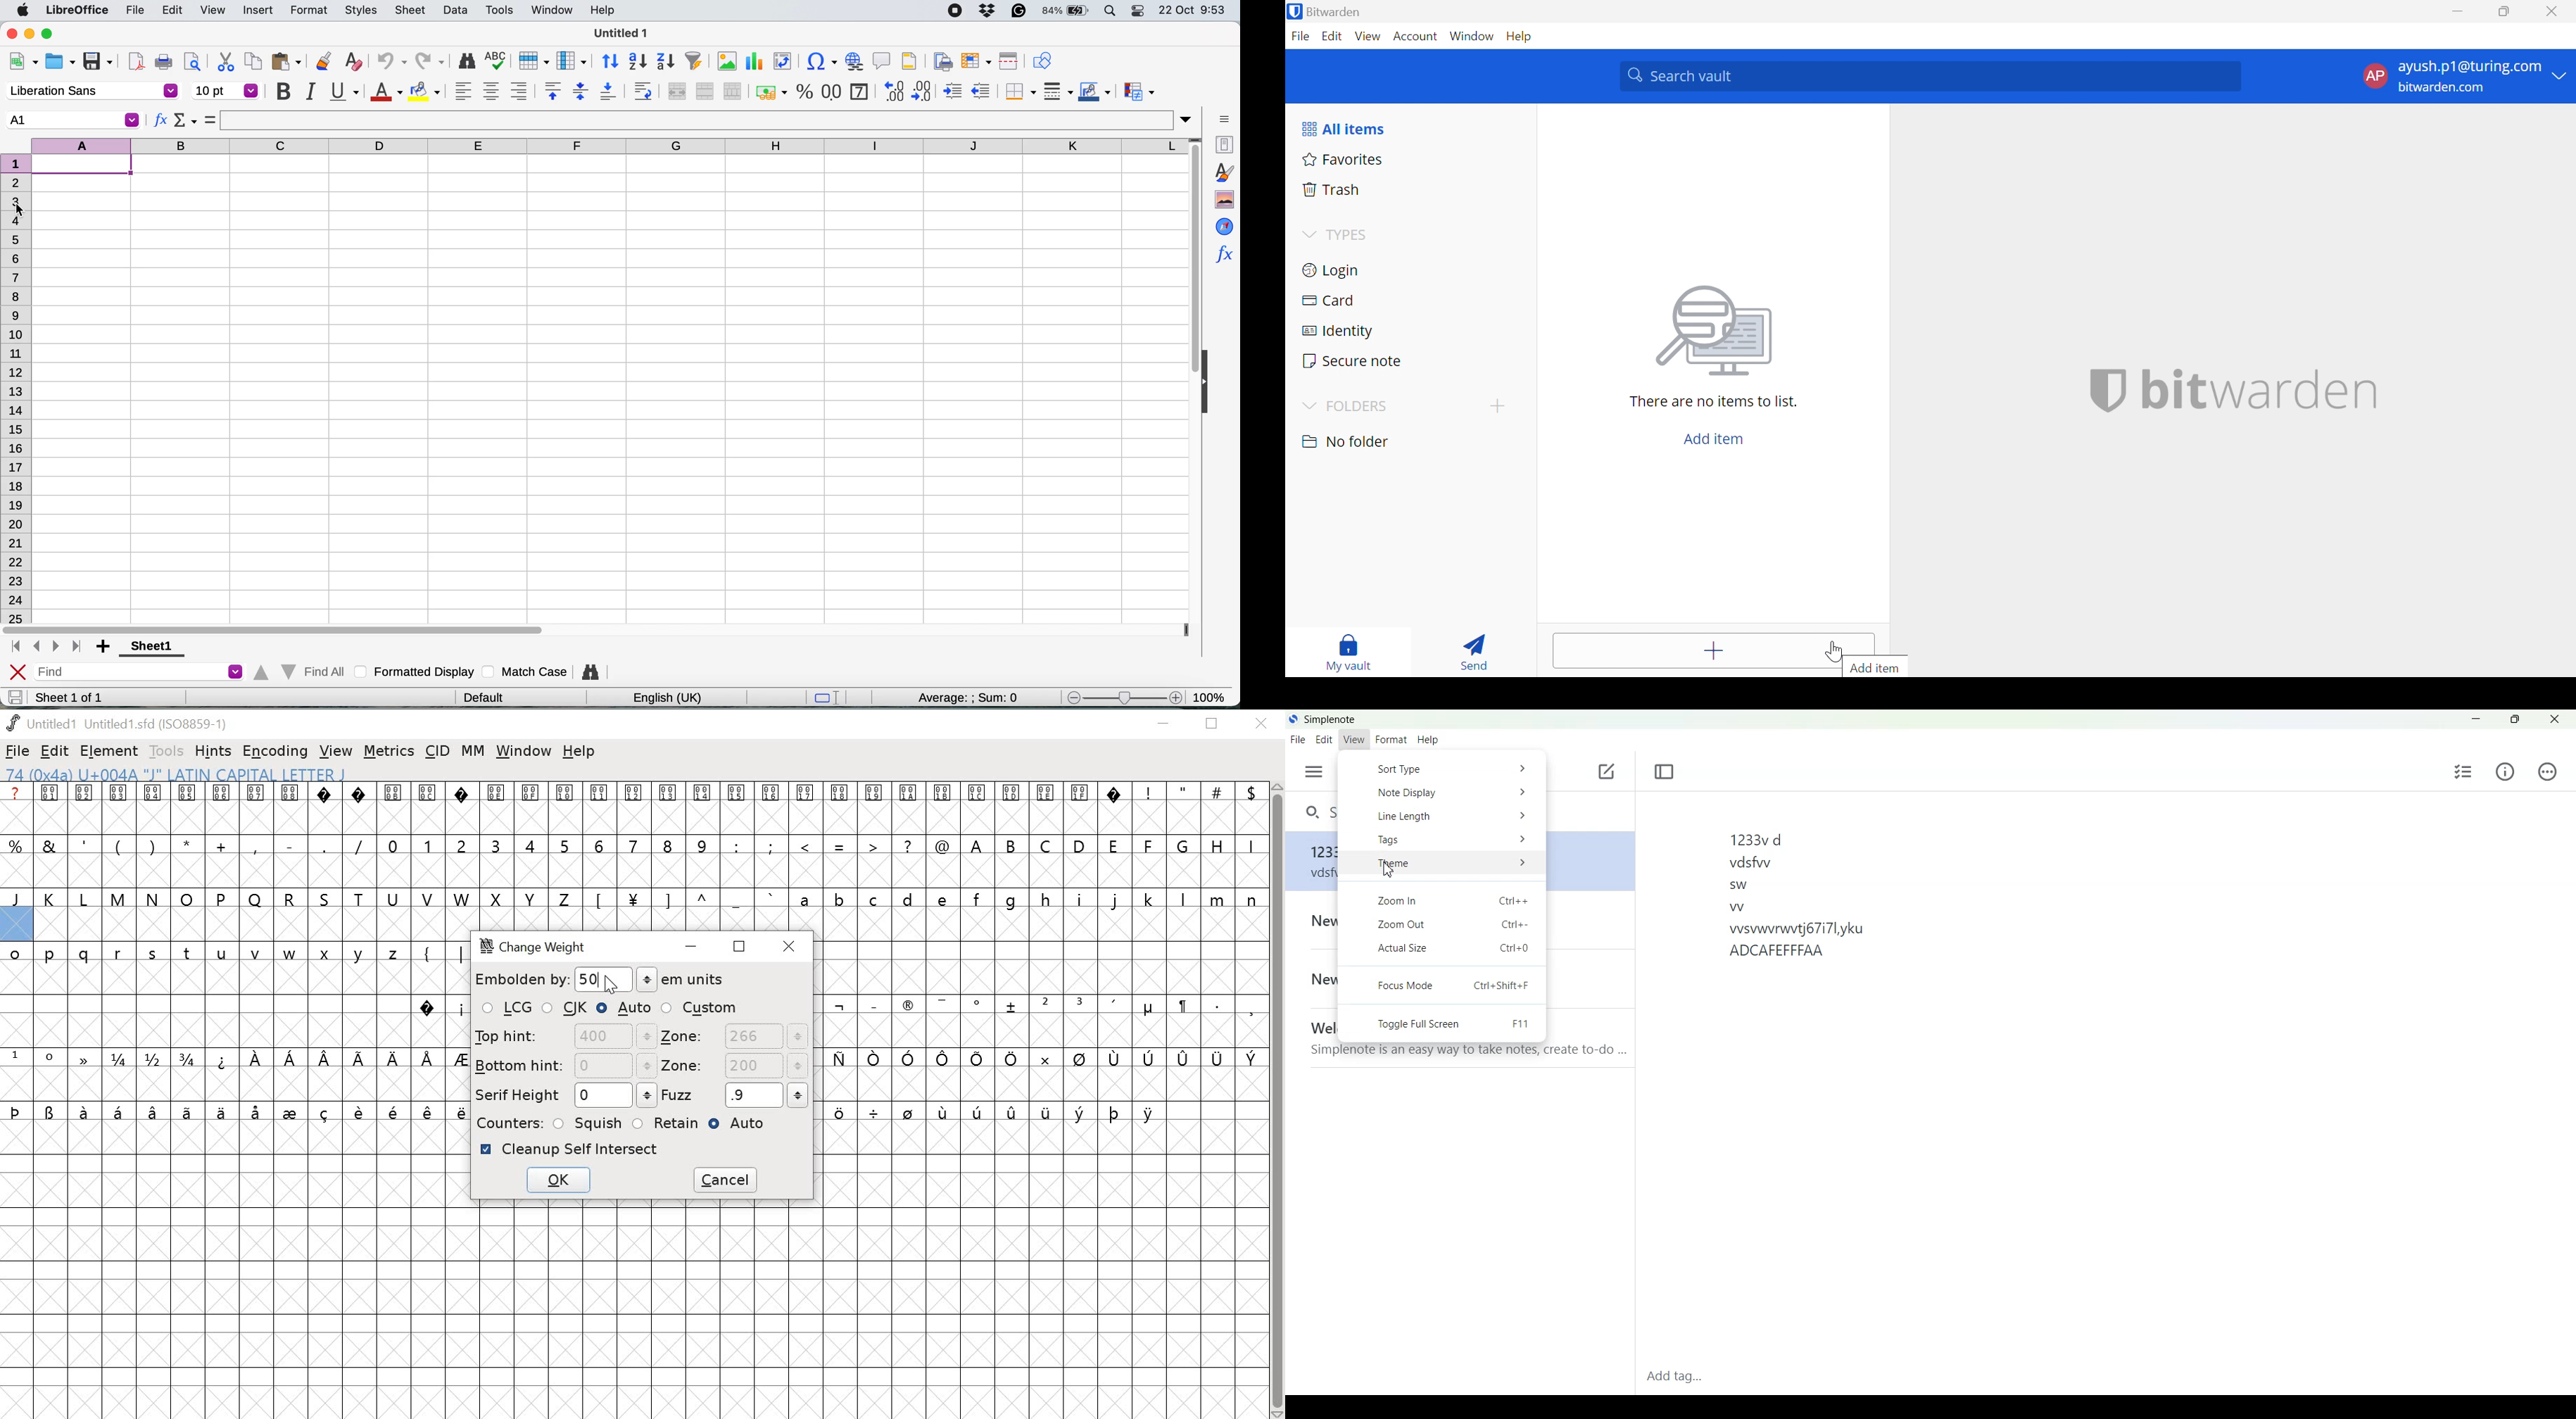 The width and height of the screenshot is (2576, 1428). What do you see at coordinates (51, 34) in the screenshot?
I see `maximise` at bounding box center [51, 34].